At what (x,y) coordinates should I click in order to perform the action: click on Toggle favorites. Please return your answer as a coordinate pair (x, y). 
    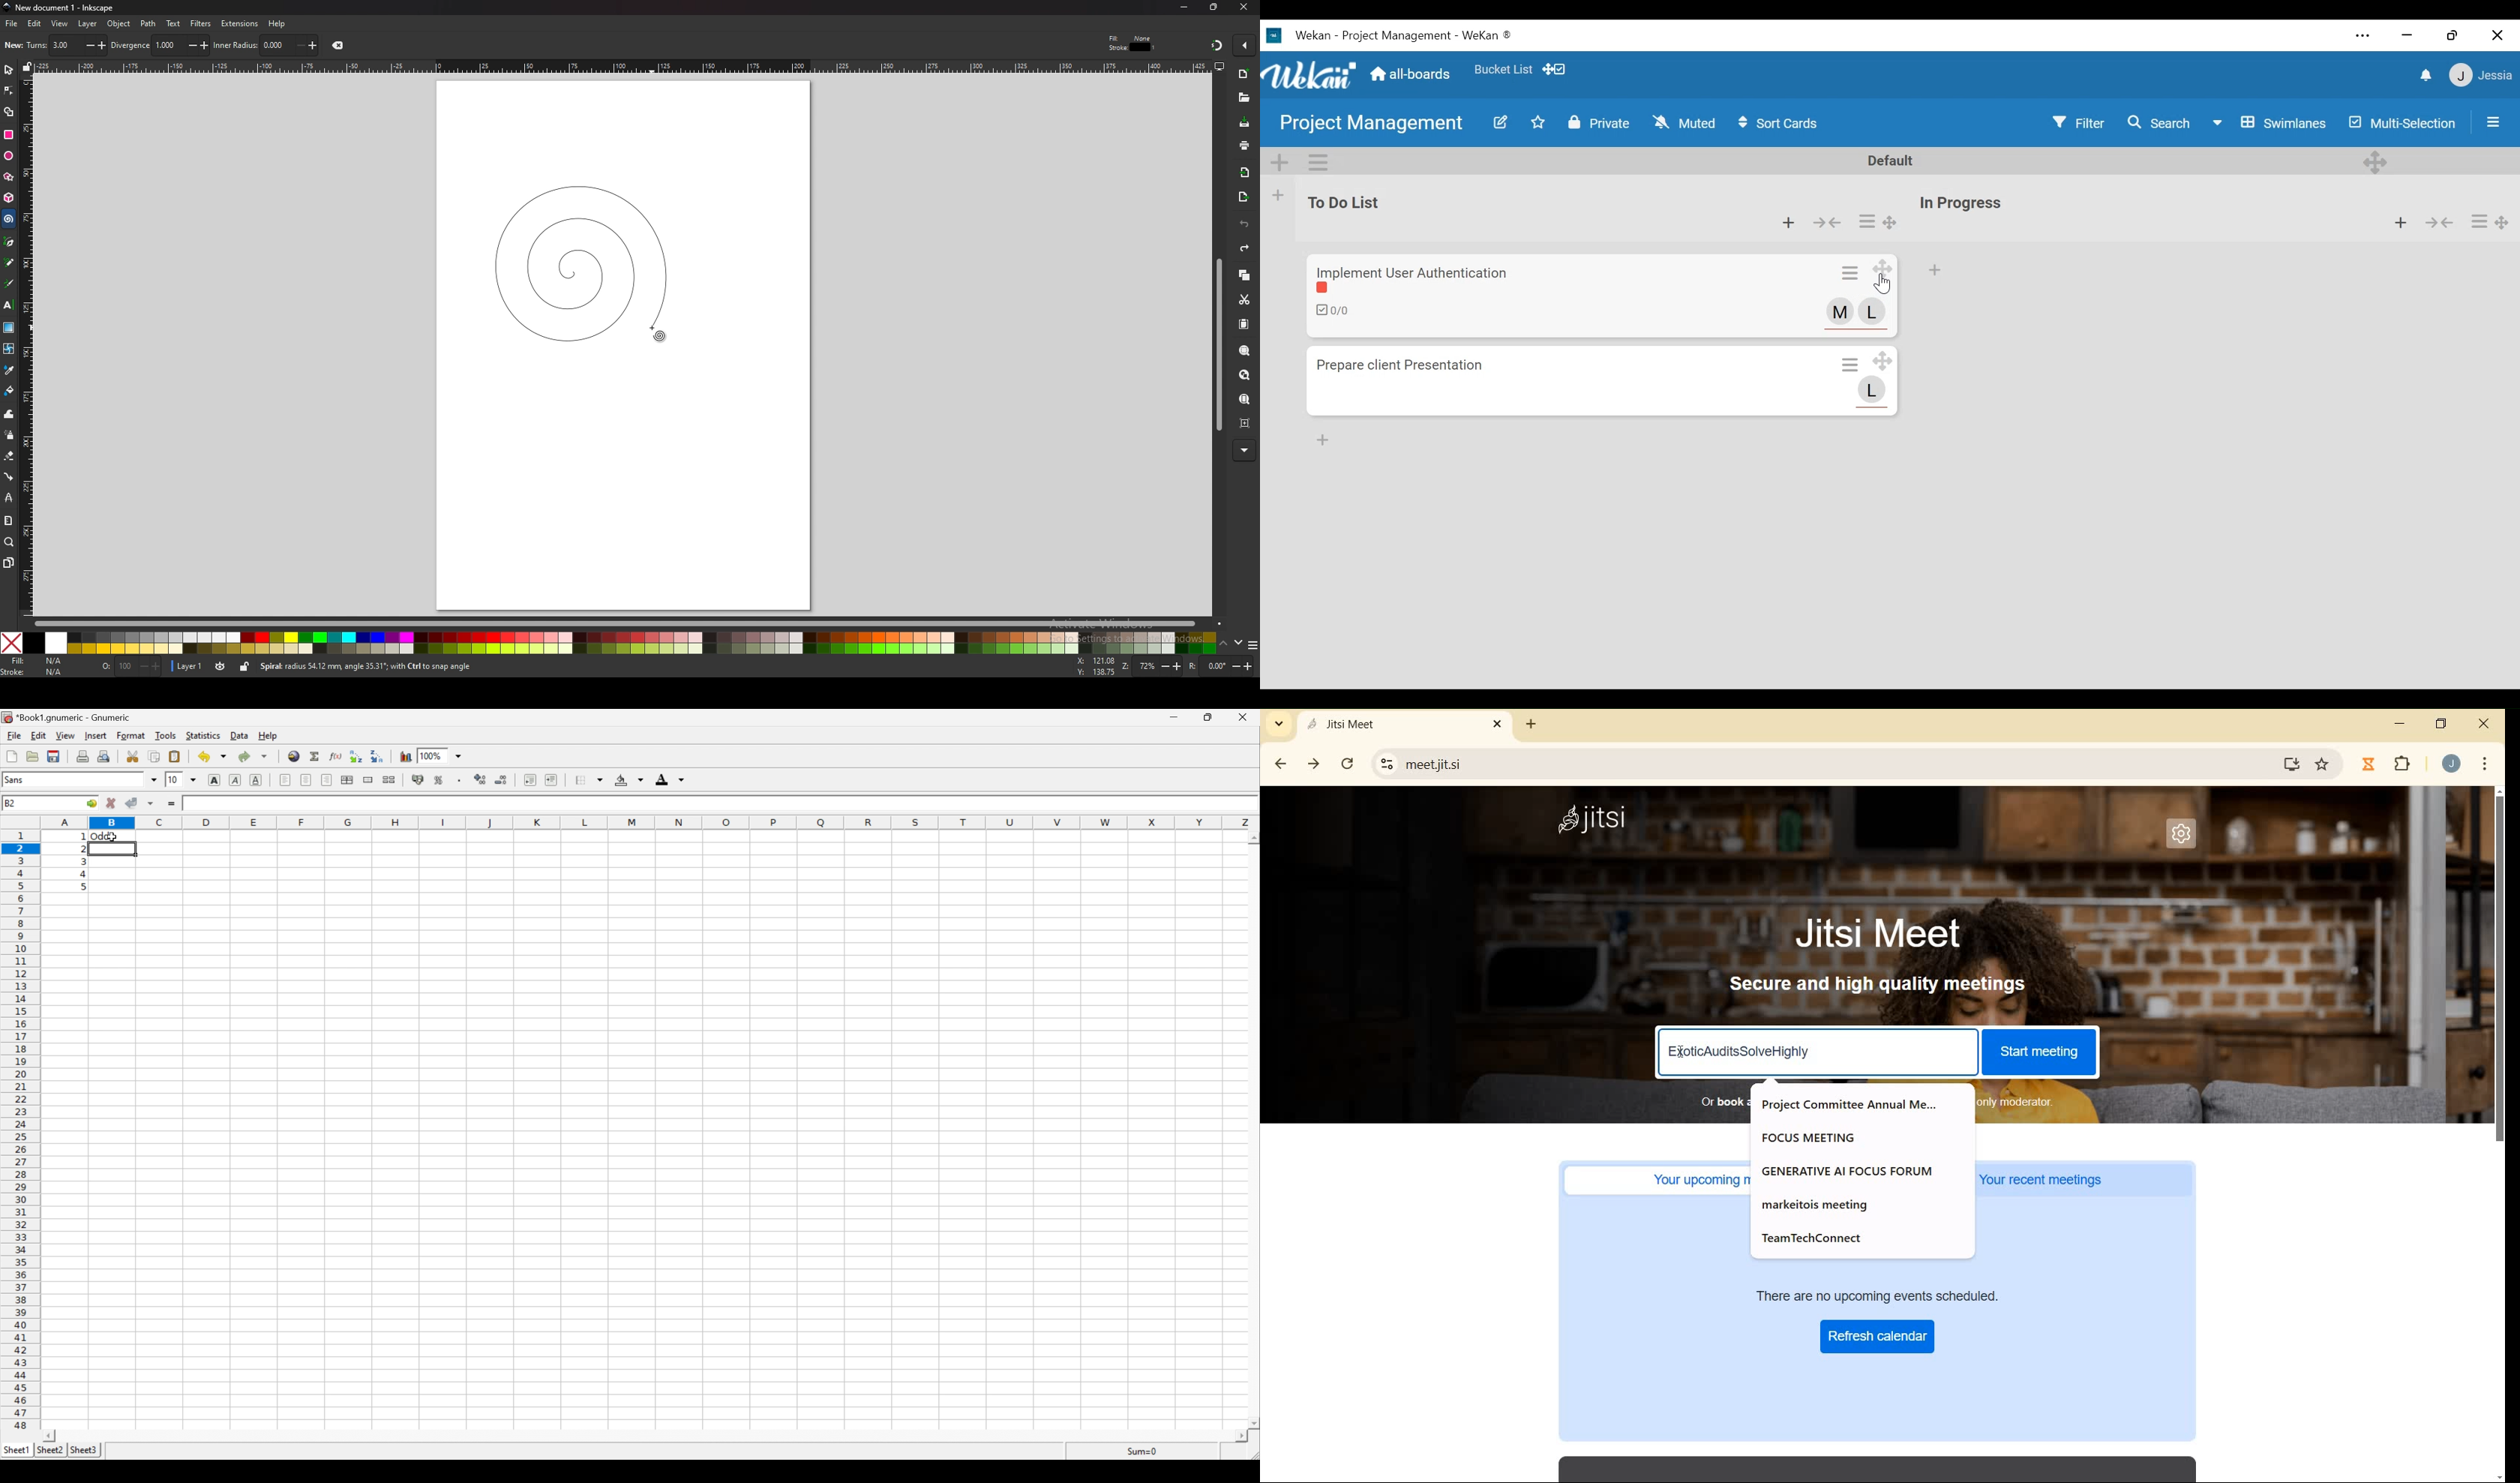
    Looking at the image, I should click on (1538, 121).